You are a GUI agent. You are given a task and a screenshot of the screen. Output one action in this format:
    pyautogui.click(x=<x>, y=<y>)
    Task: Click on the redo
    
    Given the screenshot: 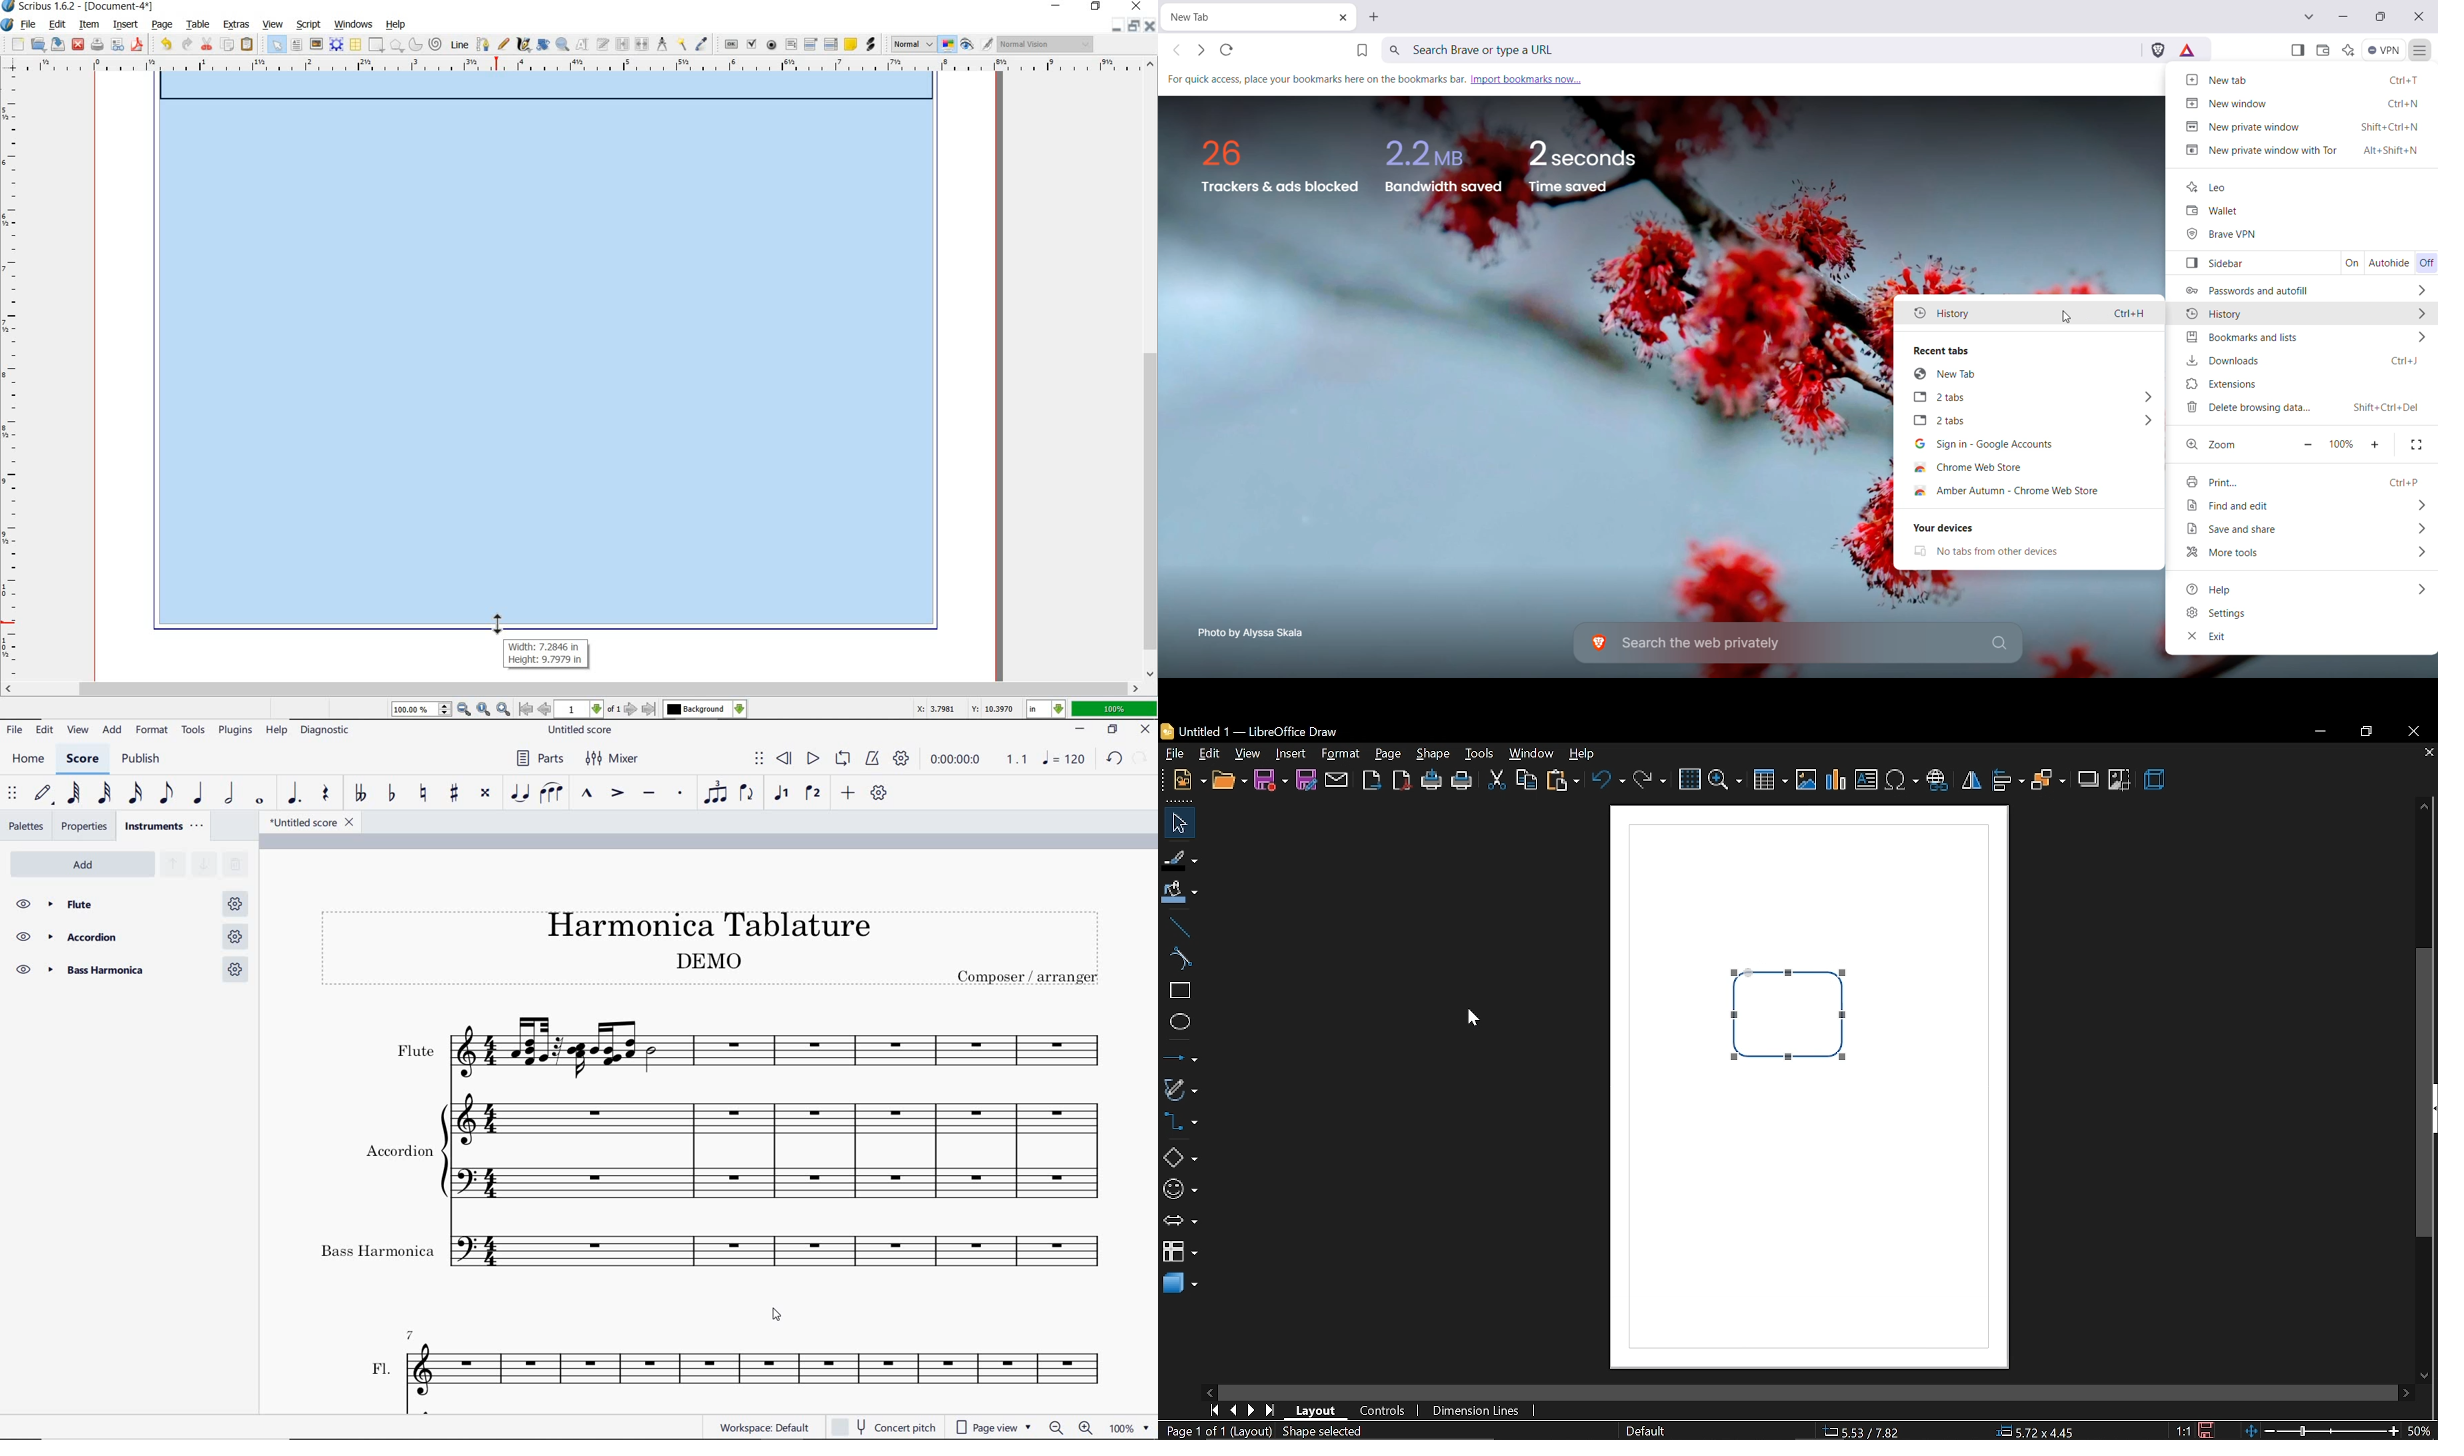 What is the action you would take?
    pyautogui.click(x=1649, y=785)
    